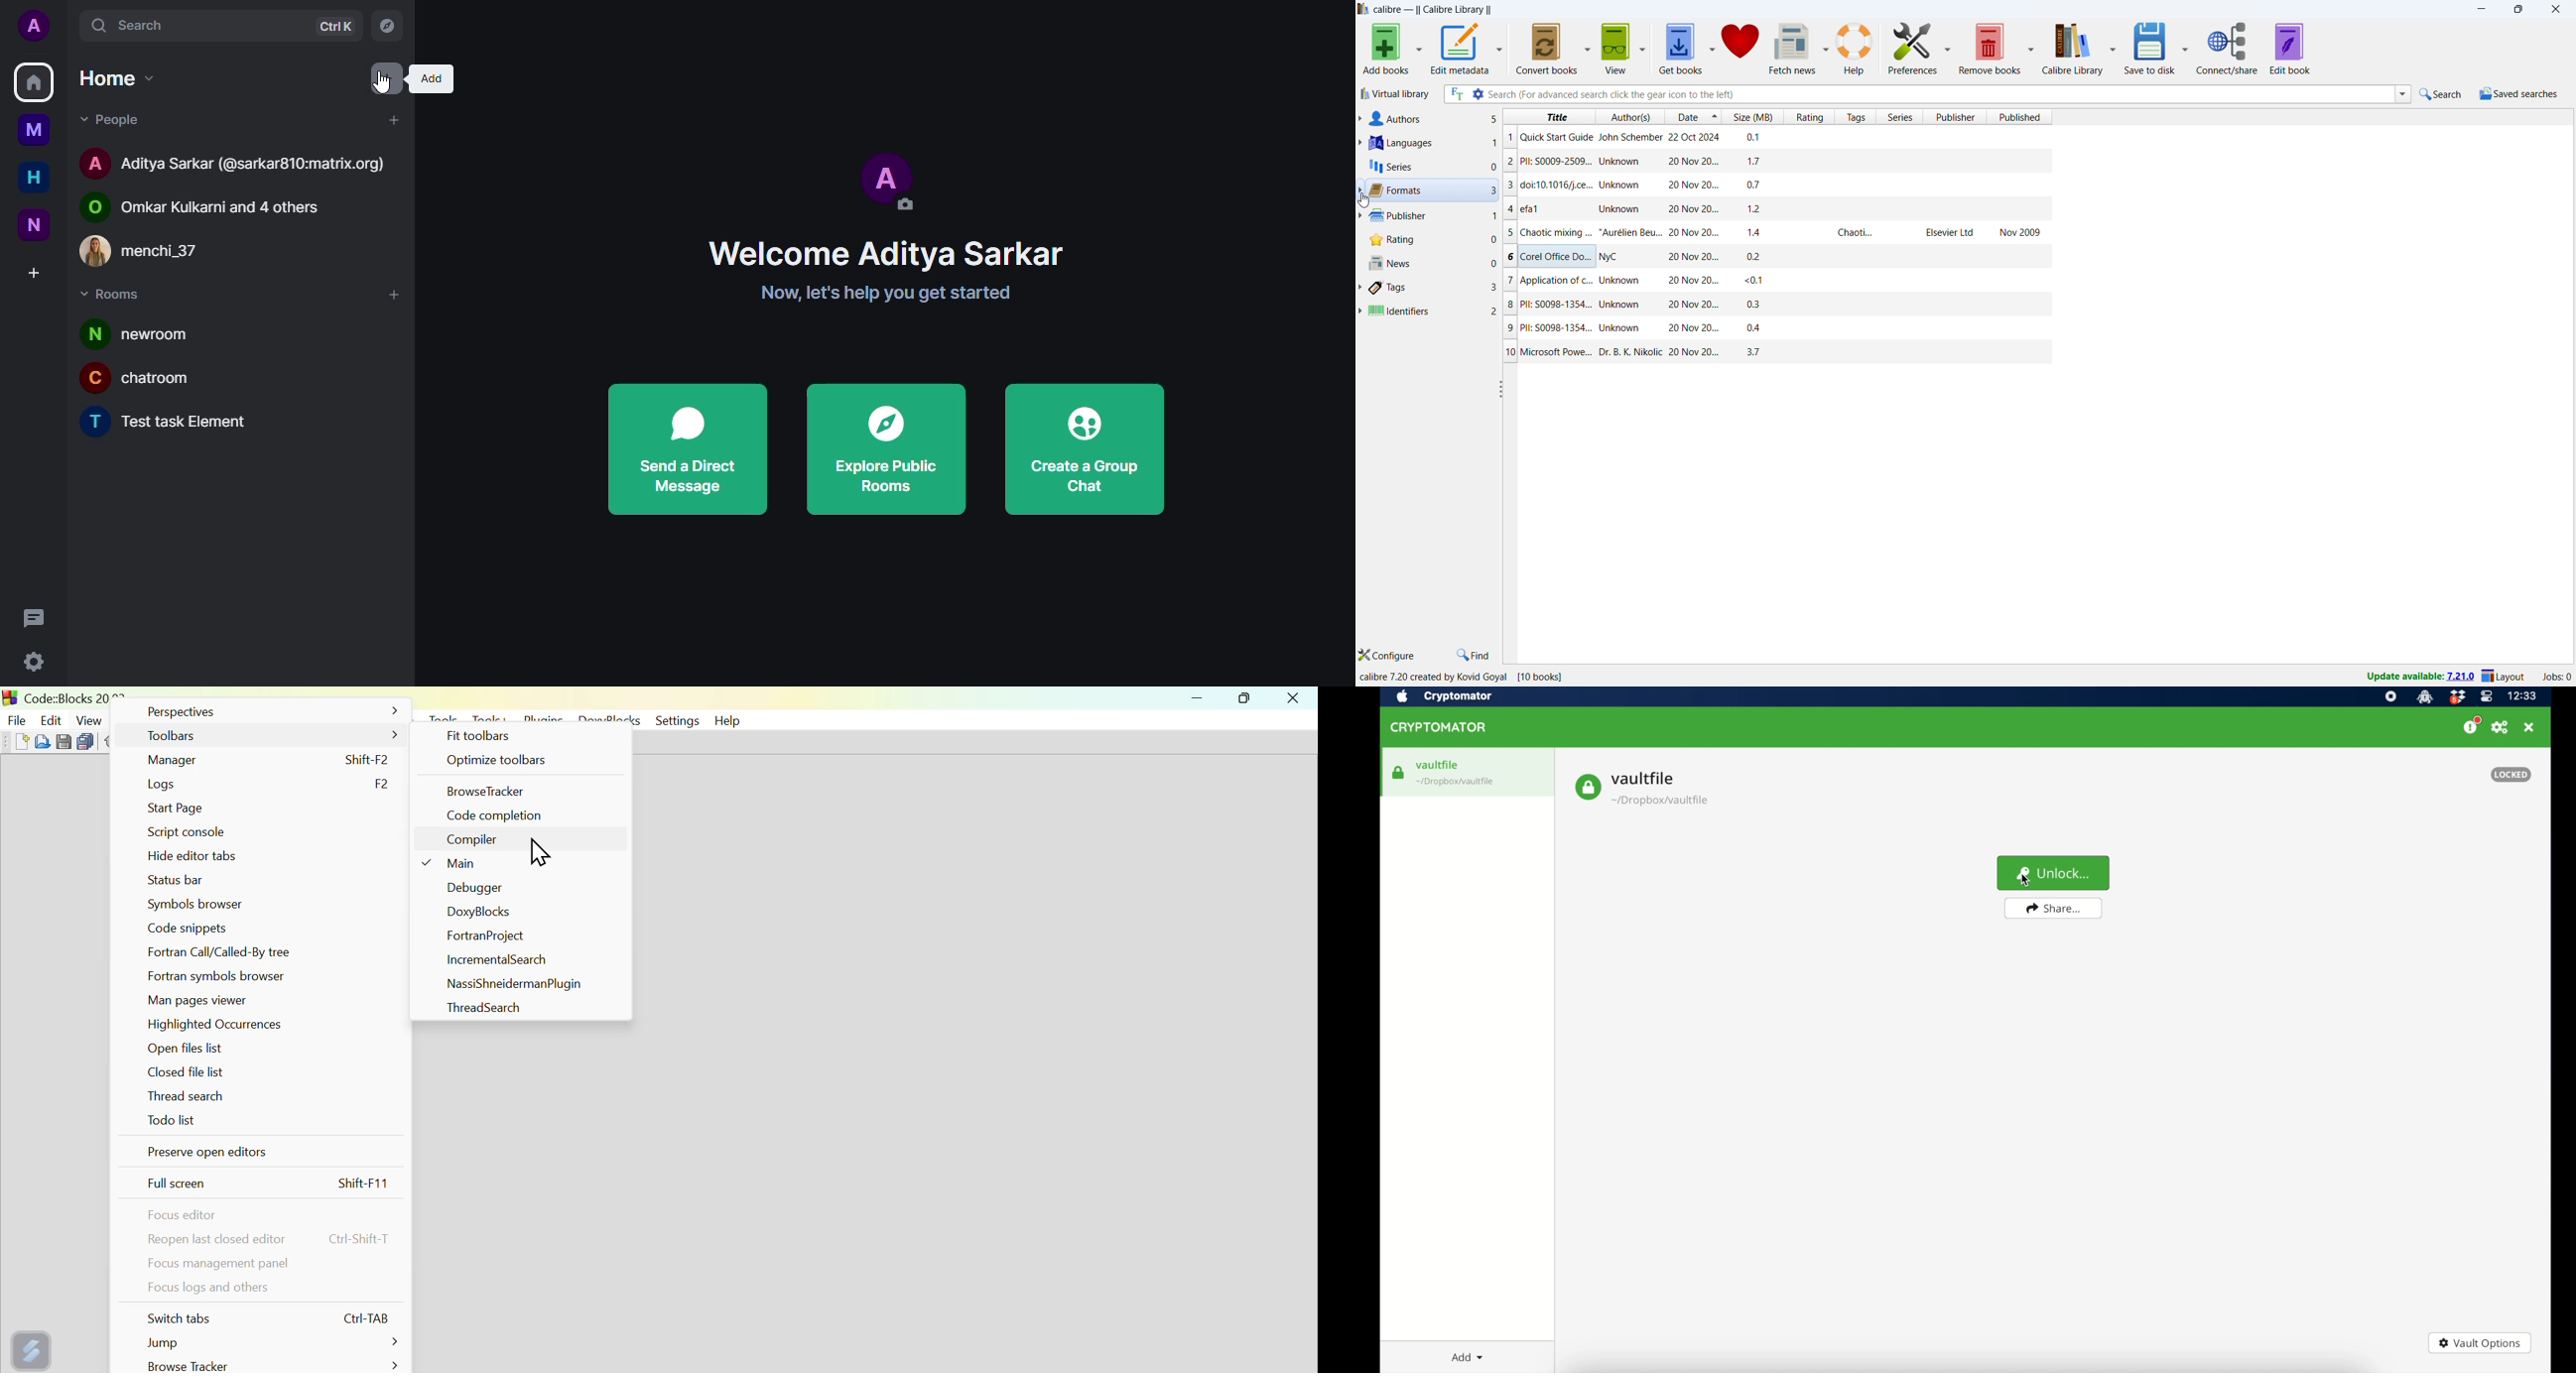 This screenshot has height=1400, width=2576. What do you see at coordinates (1855, 48) in the screenshot?
I see `help` at bounding box center [1855, 48].